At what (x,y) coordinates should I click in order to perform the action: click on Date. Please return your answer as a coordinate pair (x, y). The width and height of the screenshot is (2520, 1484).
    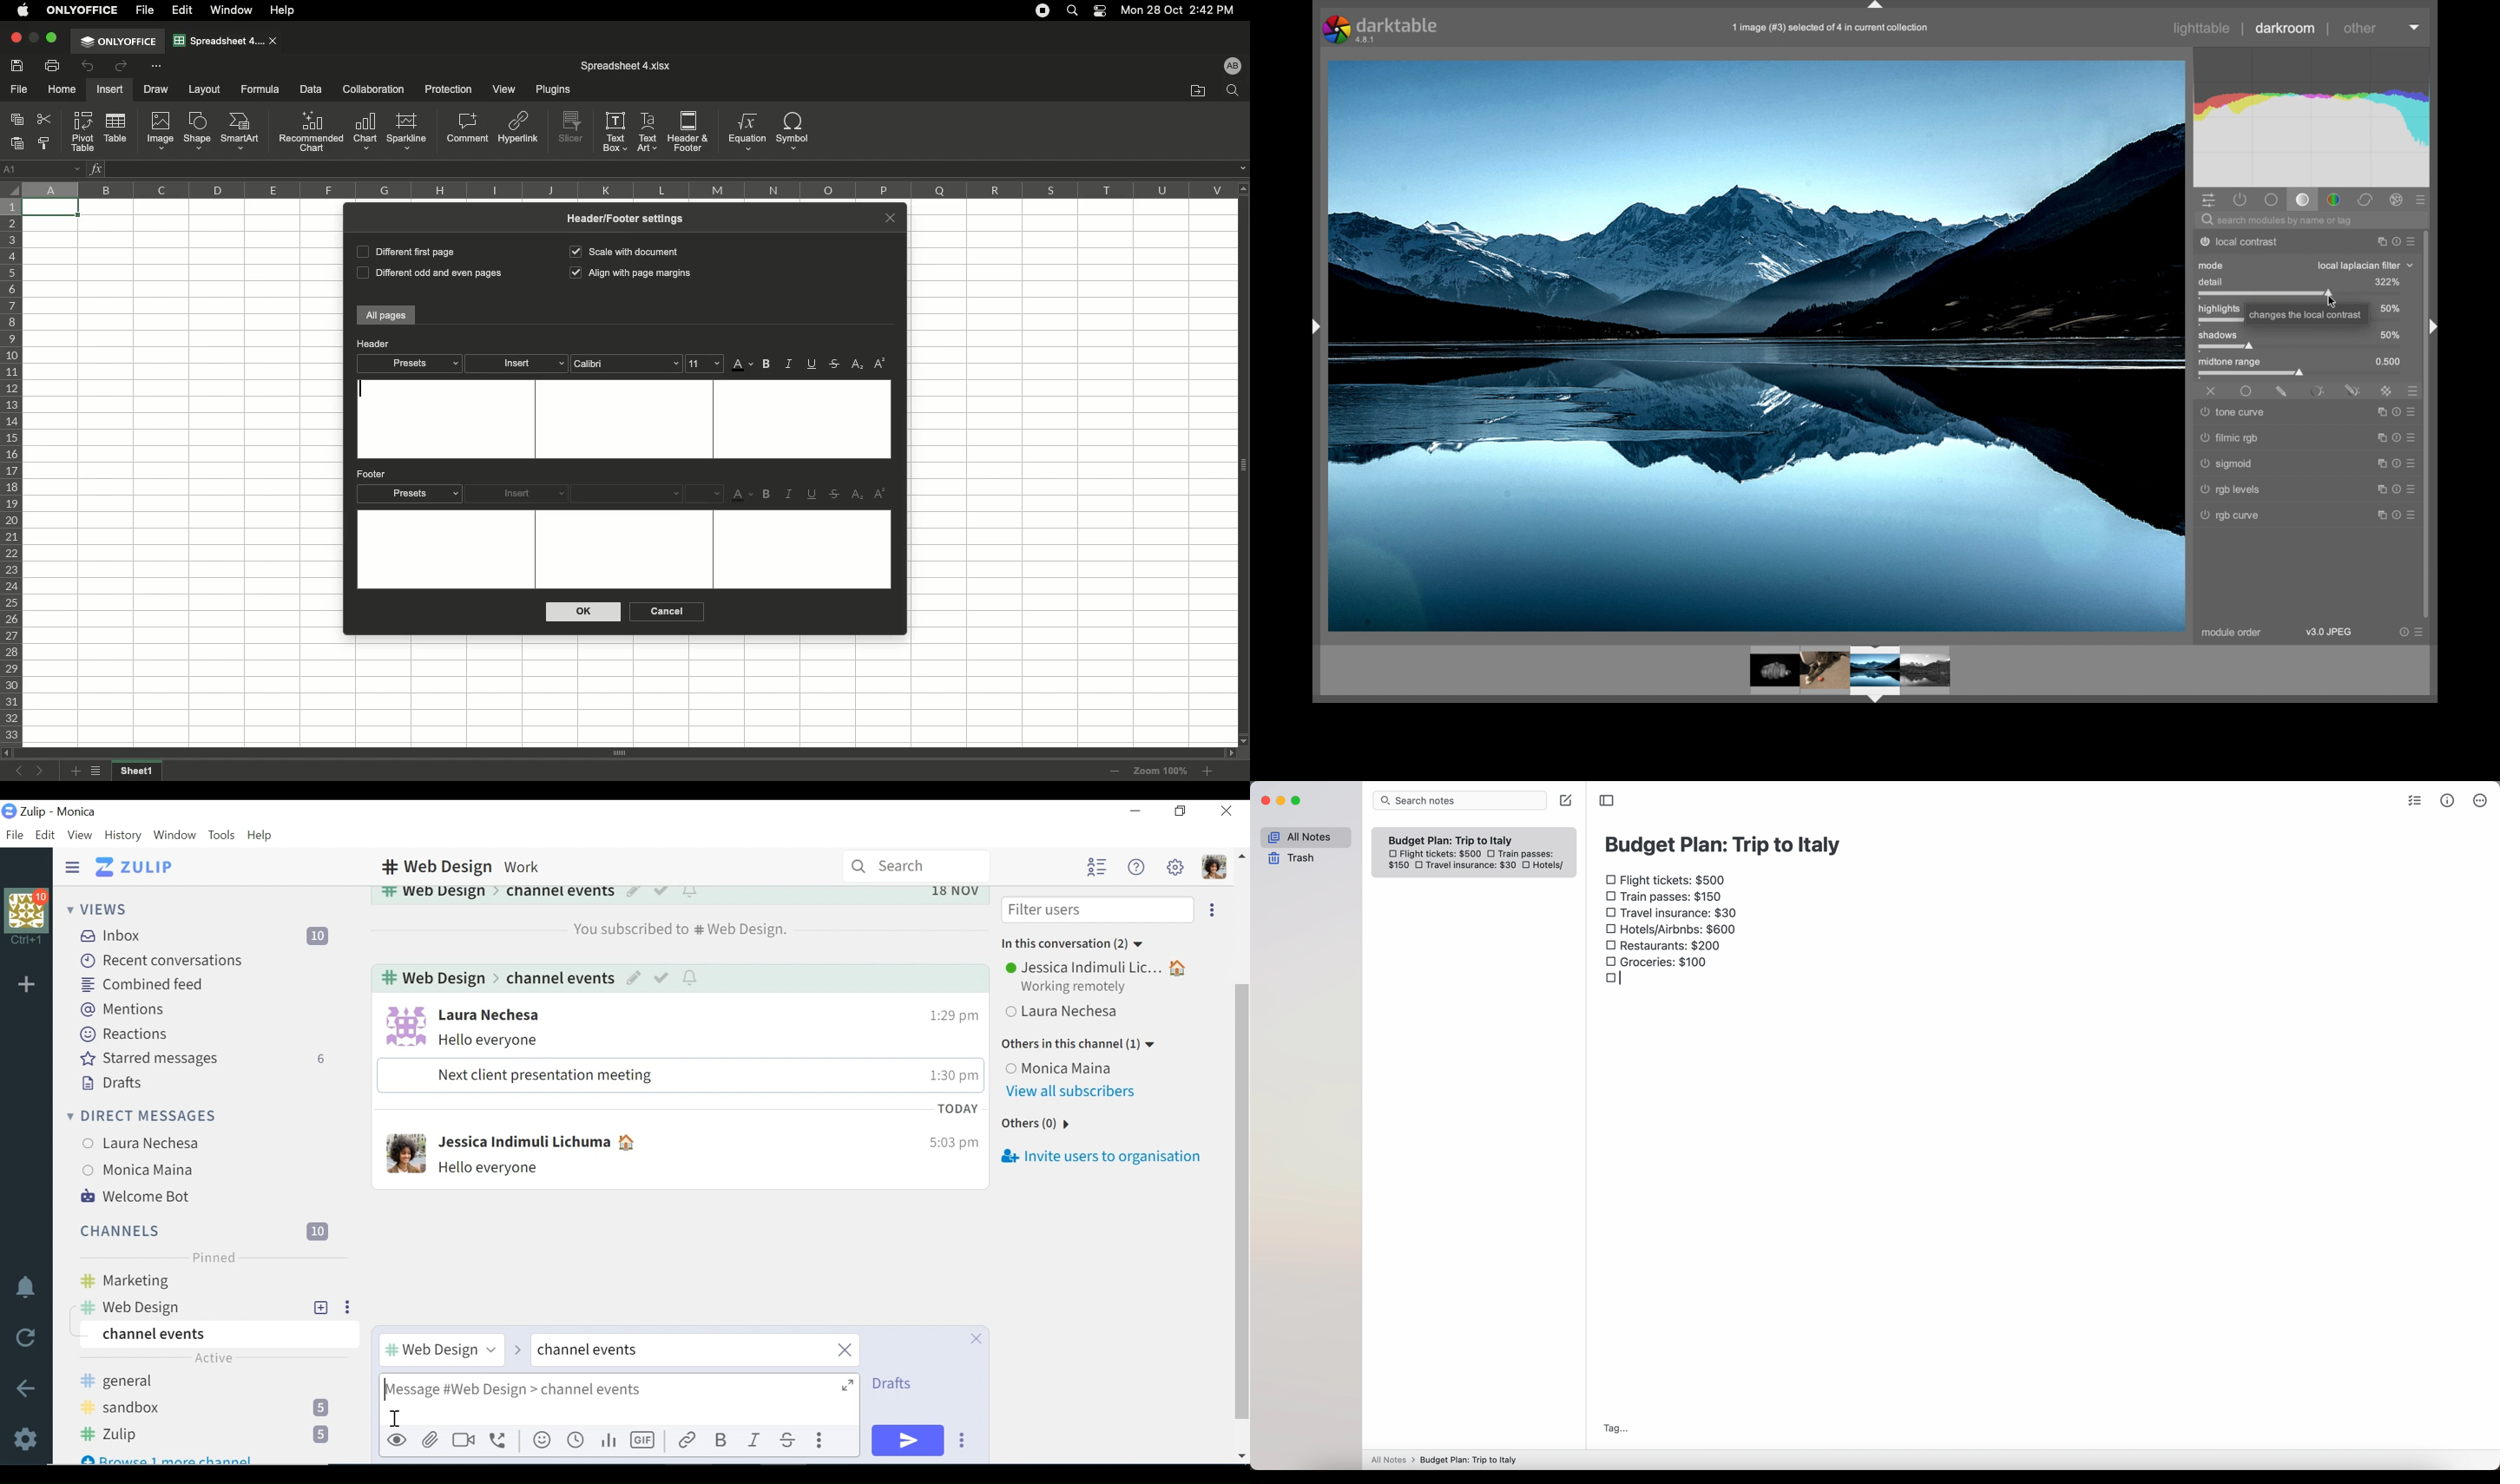
    Looking at the image, I should click on (955, 897).